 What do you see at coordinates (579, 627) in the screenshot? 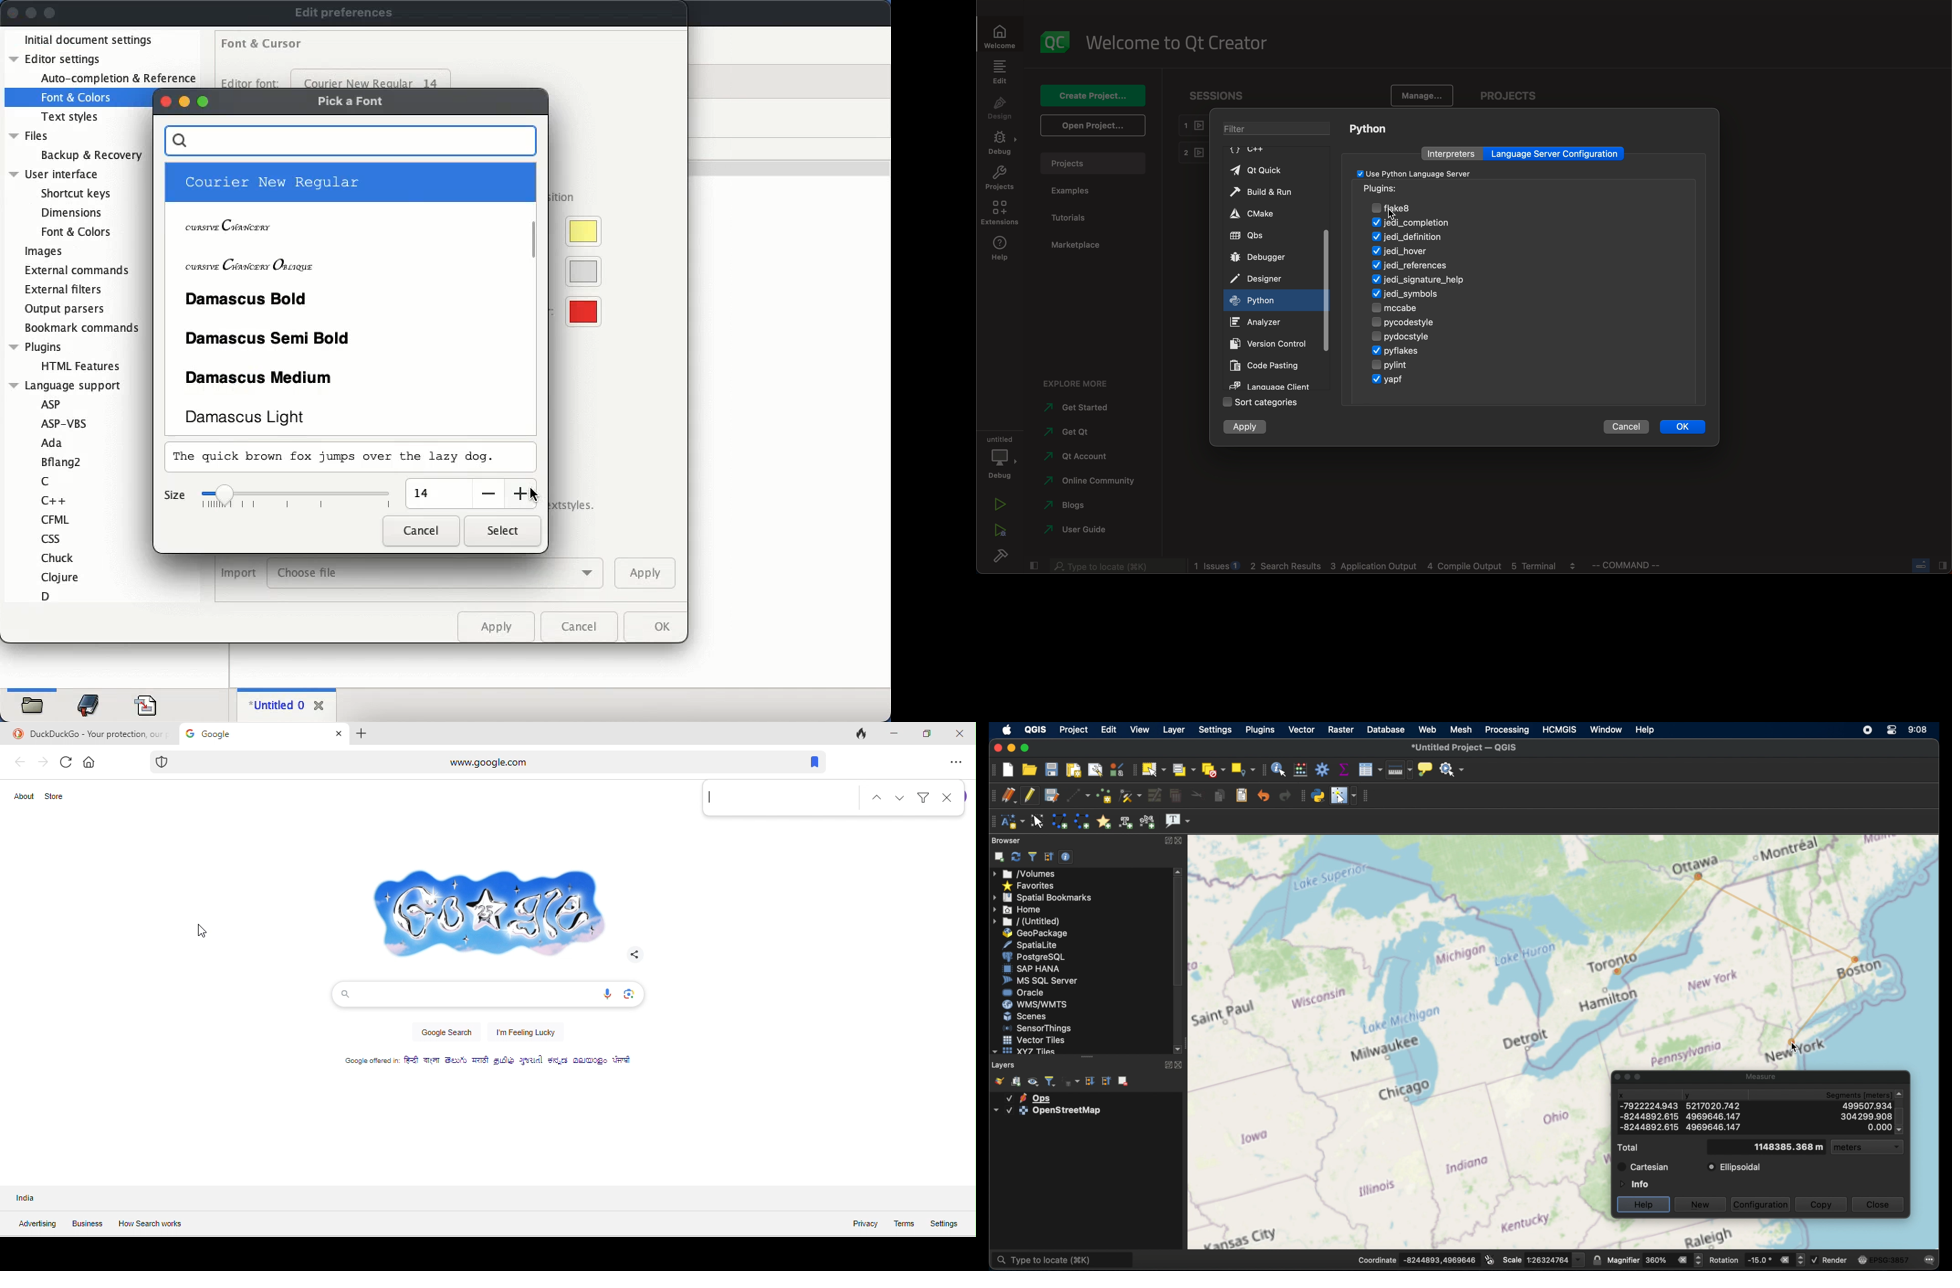
I see `cancel` at bounding box center [579, 627].